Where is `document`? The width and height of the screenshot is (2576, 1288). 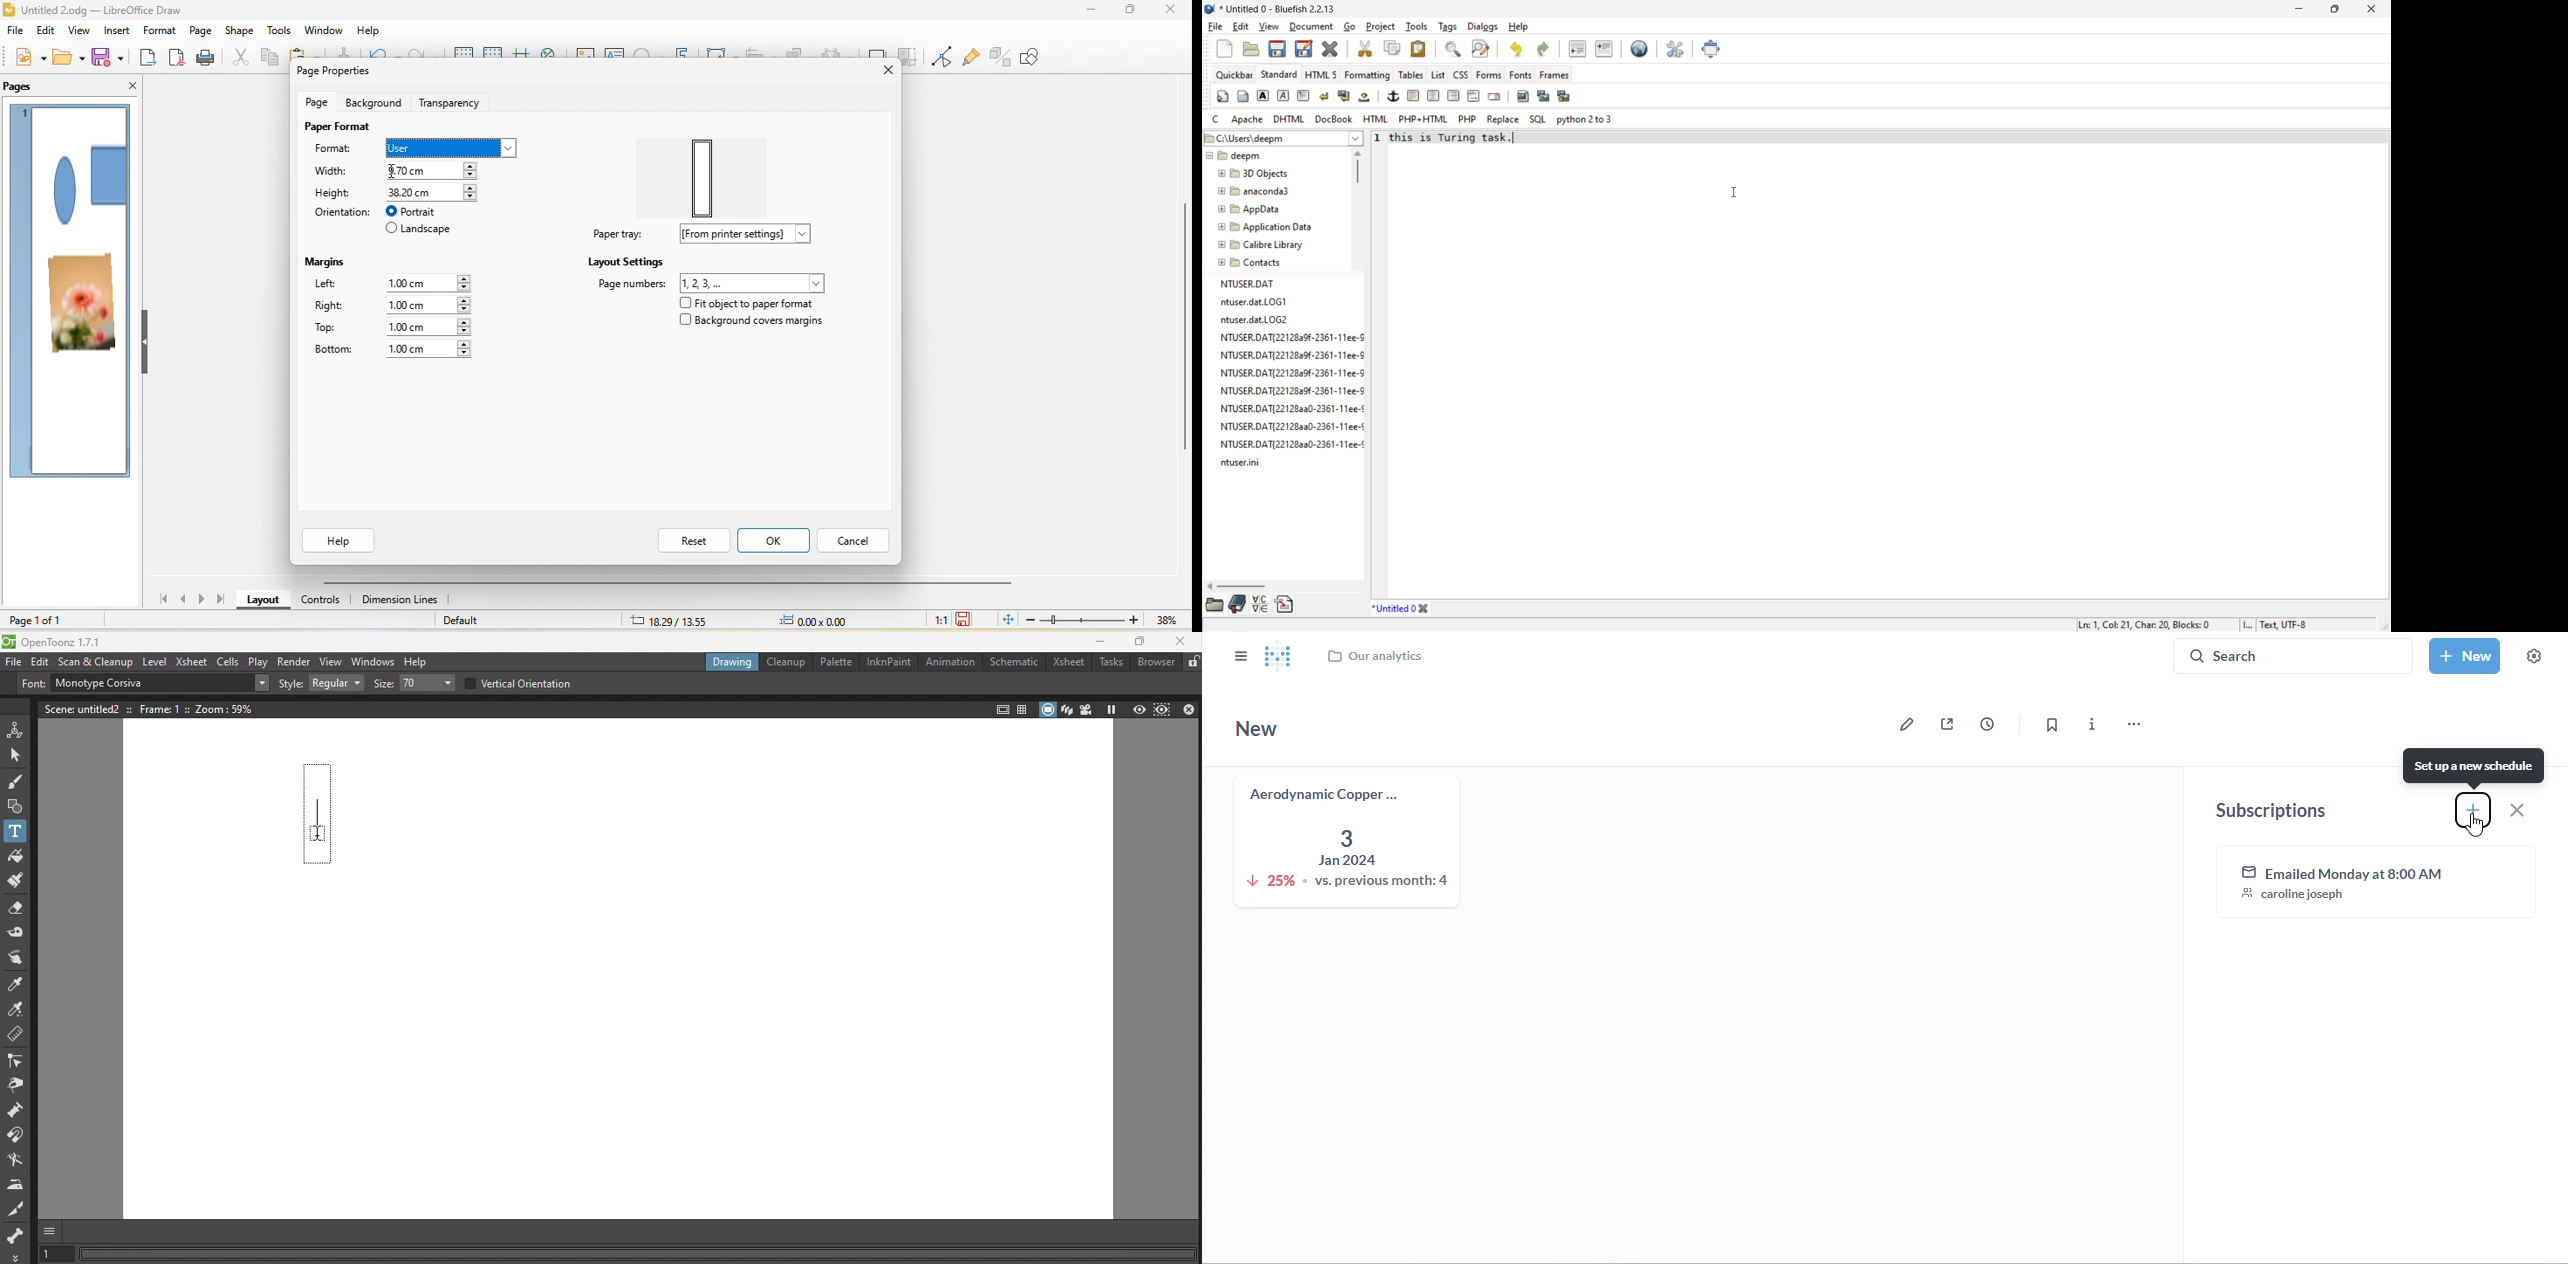
document is located at coordinates (1311, 25).